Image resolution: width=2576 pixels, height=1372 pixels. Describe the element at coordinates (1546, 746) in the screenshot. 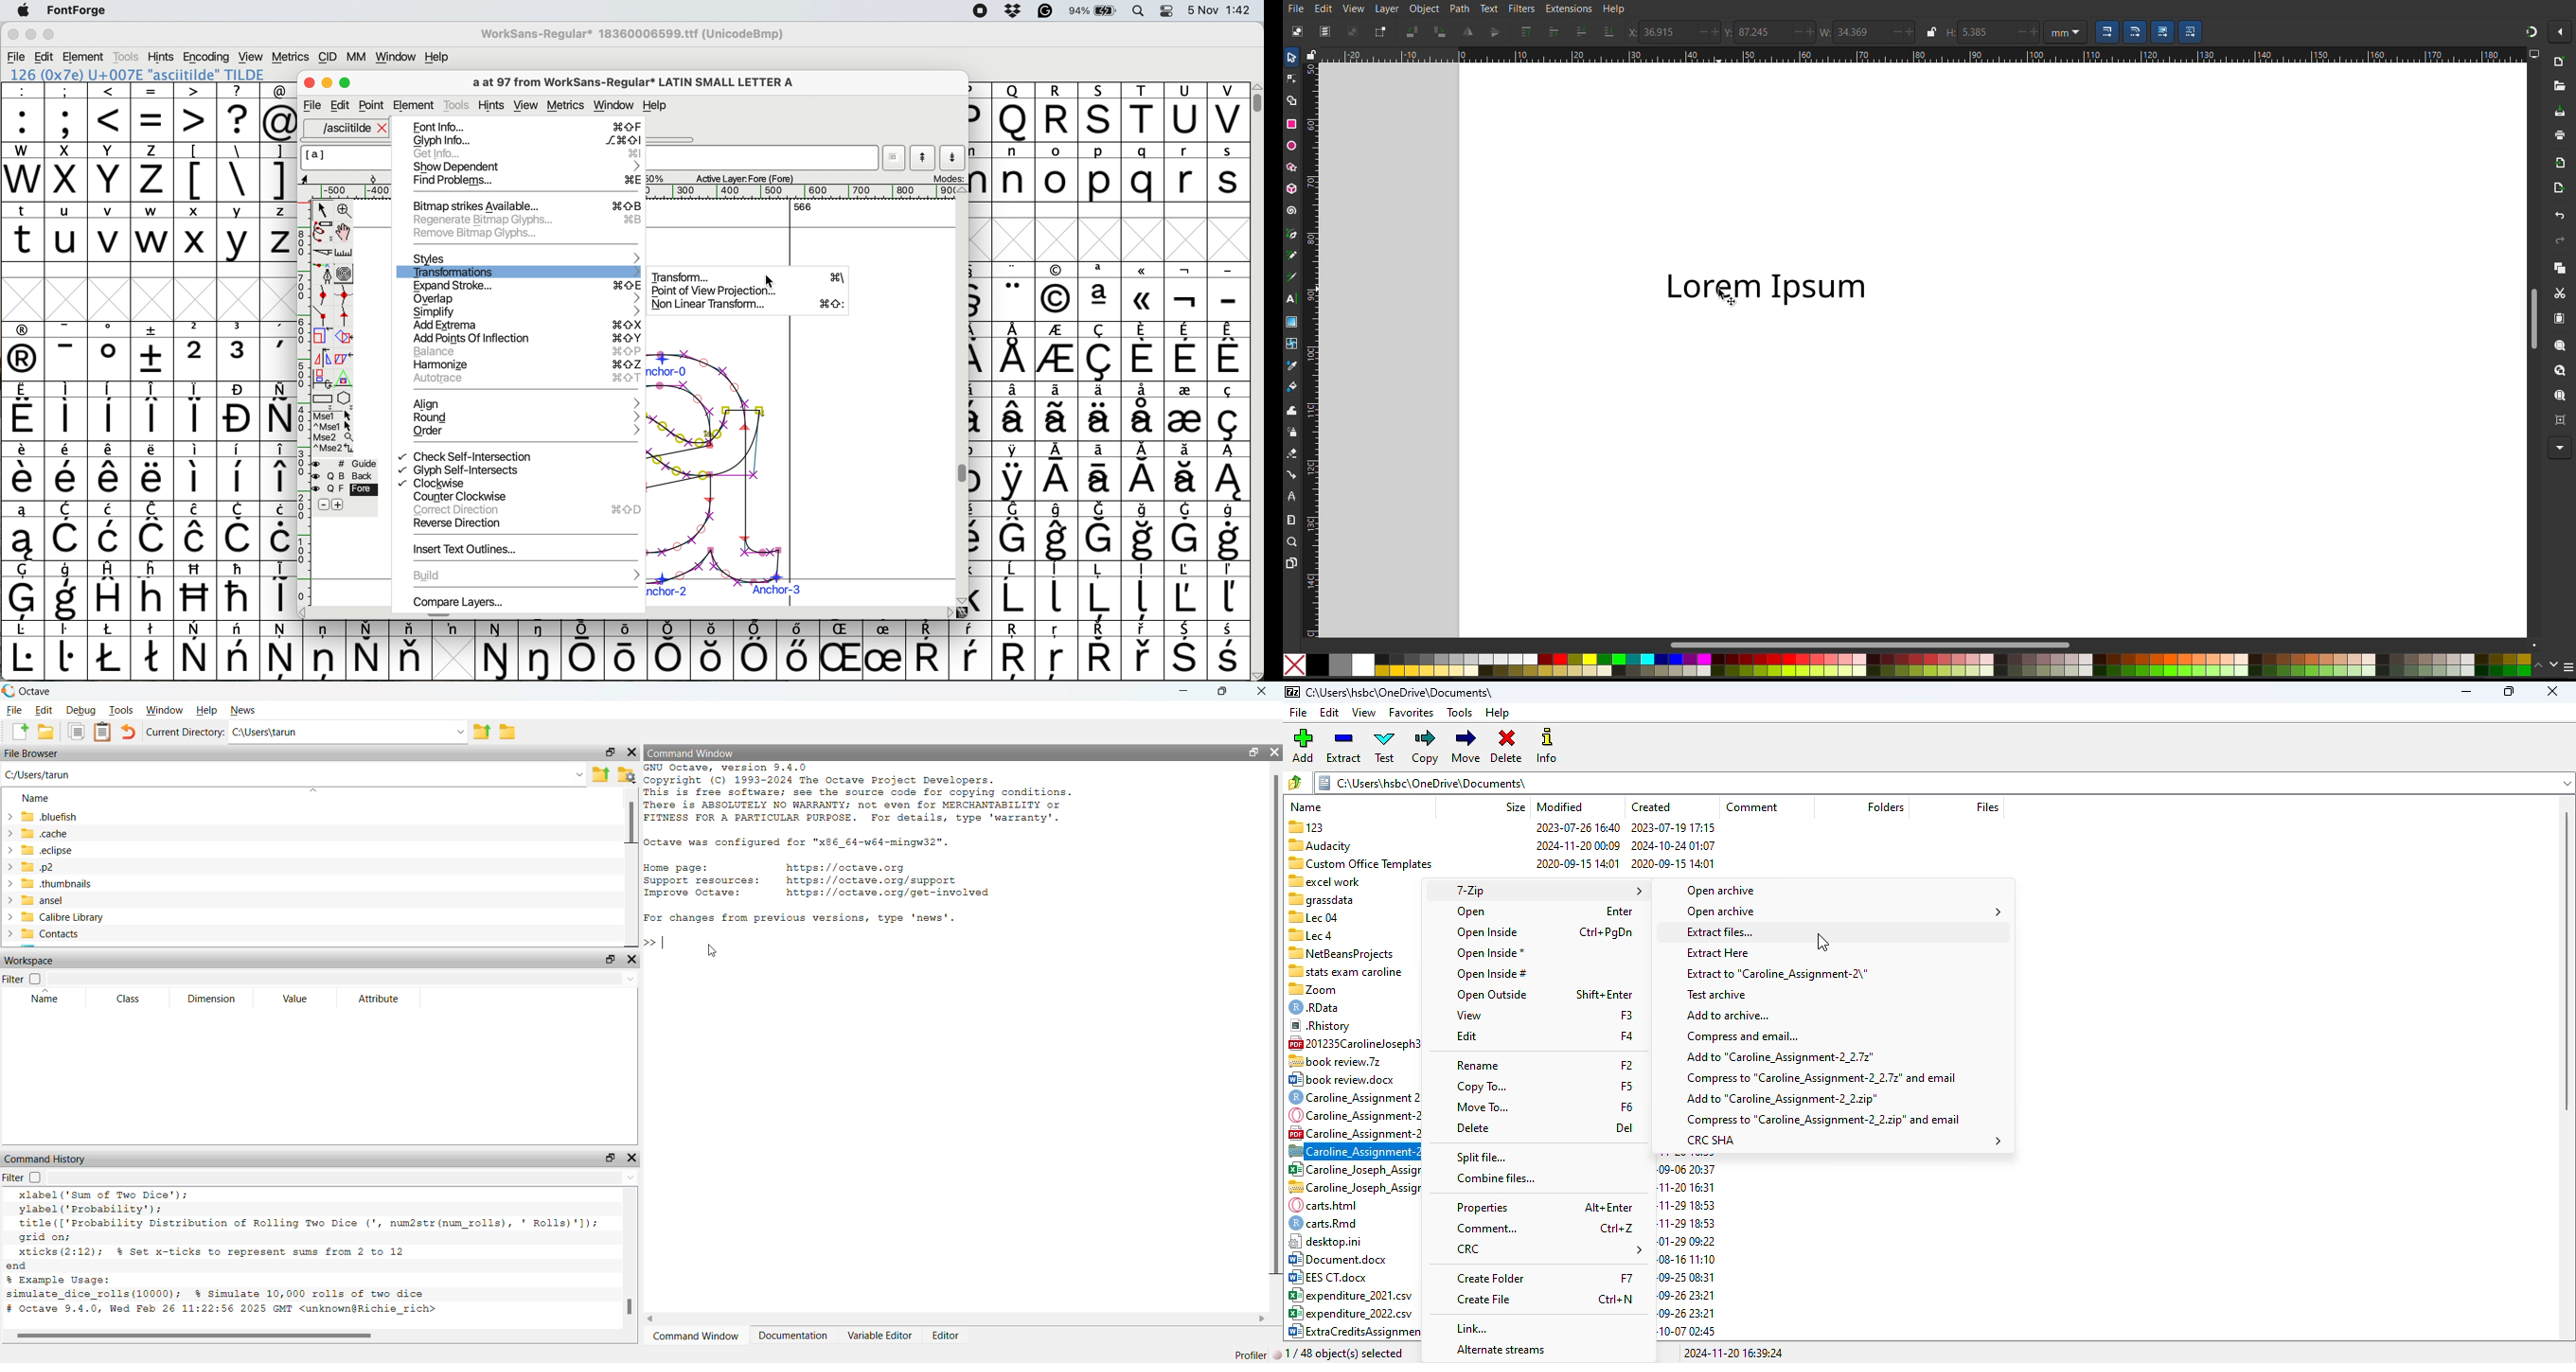

I see `info` at that location.